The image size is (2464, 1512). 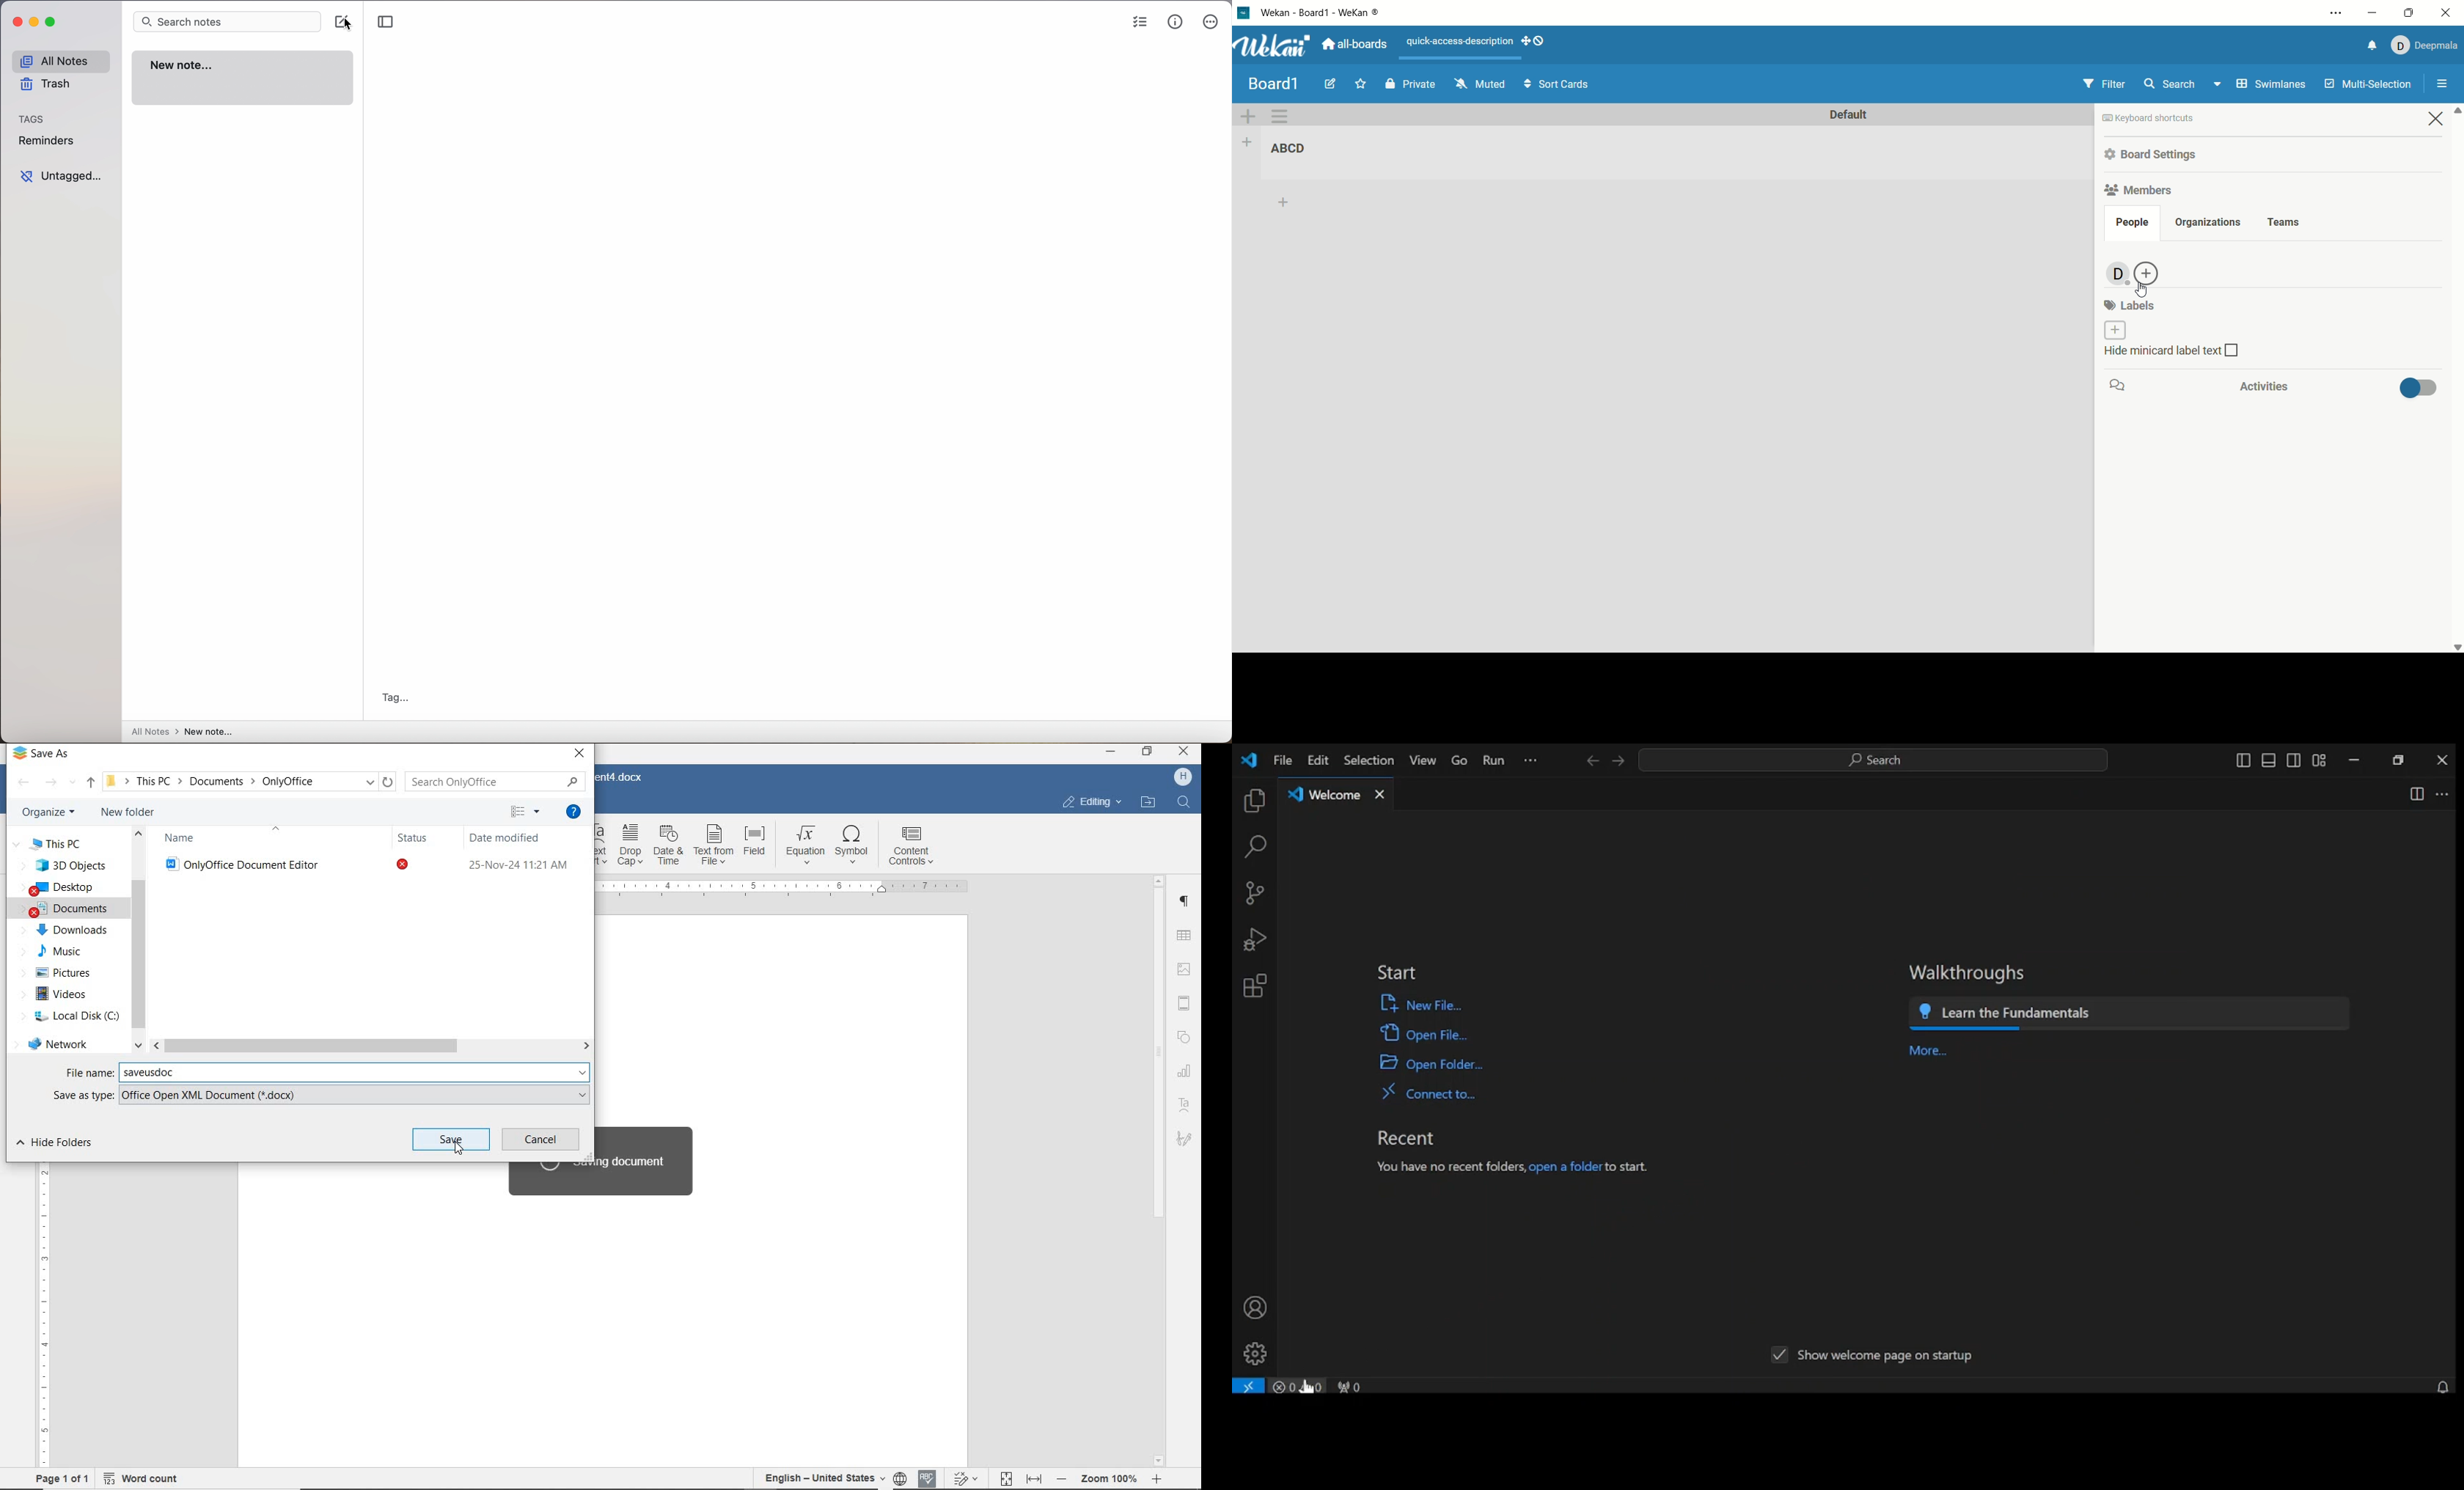 I want to click on text art, so click(x=1185, y=1105).